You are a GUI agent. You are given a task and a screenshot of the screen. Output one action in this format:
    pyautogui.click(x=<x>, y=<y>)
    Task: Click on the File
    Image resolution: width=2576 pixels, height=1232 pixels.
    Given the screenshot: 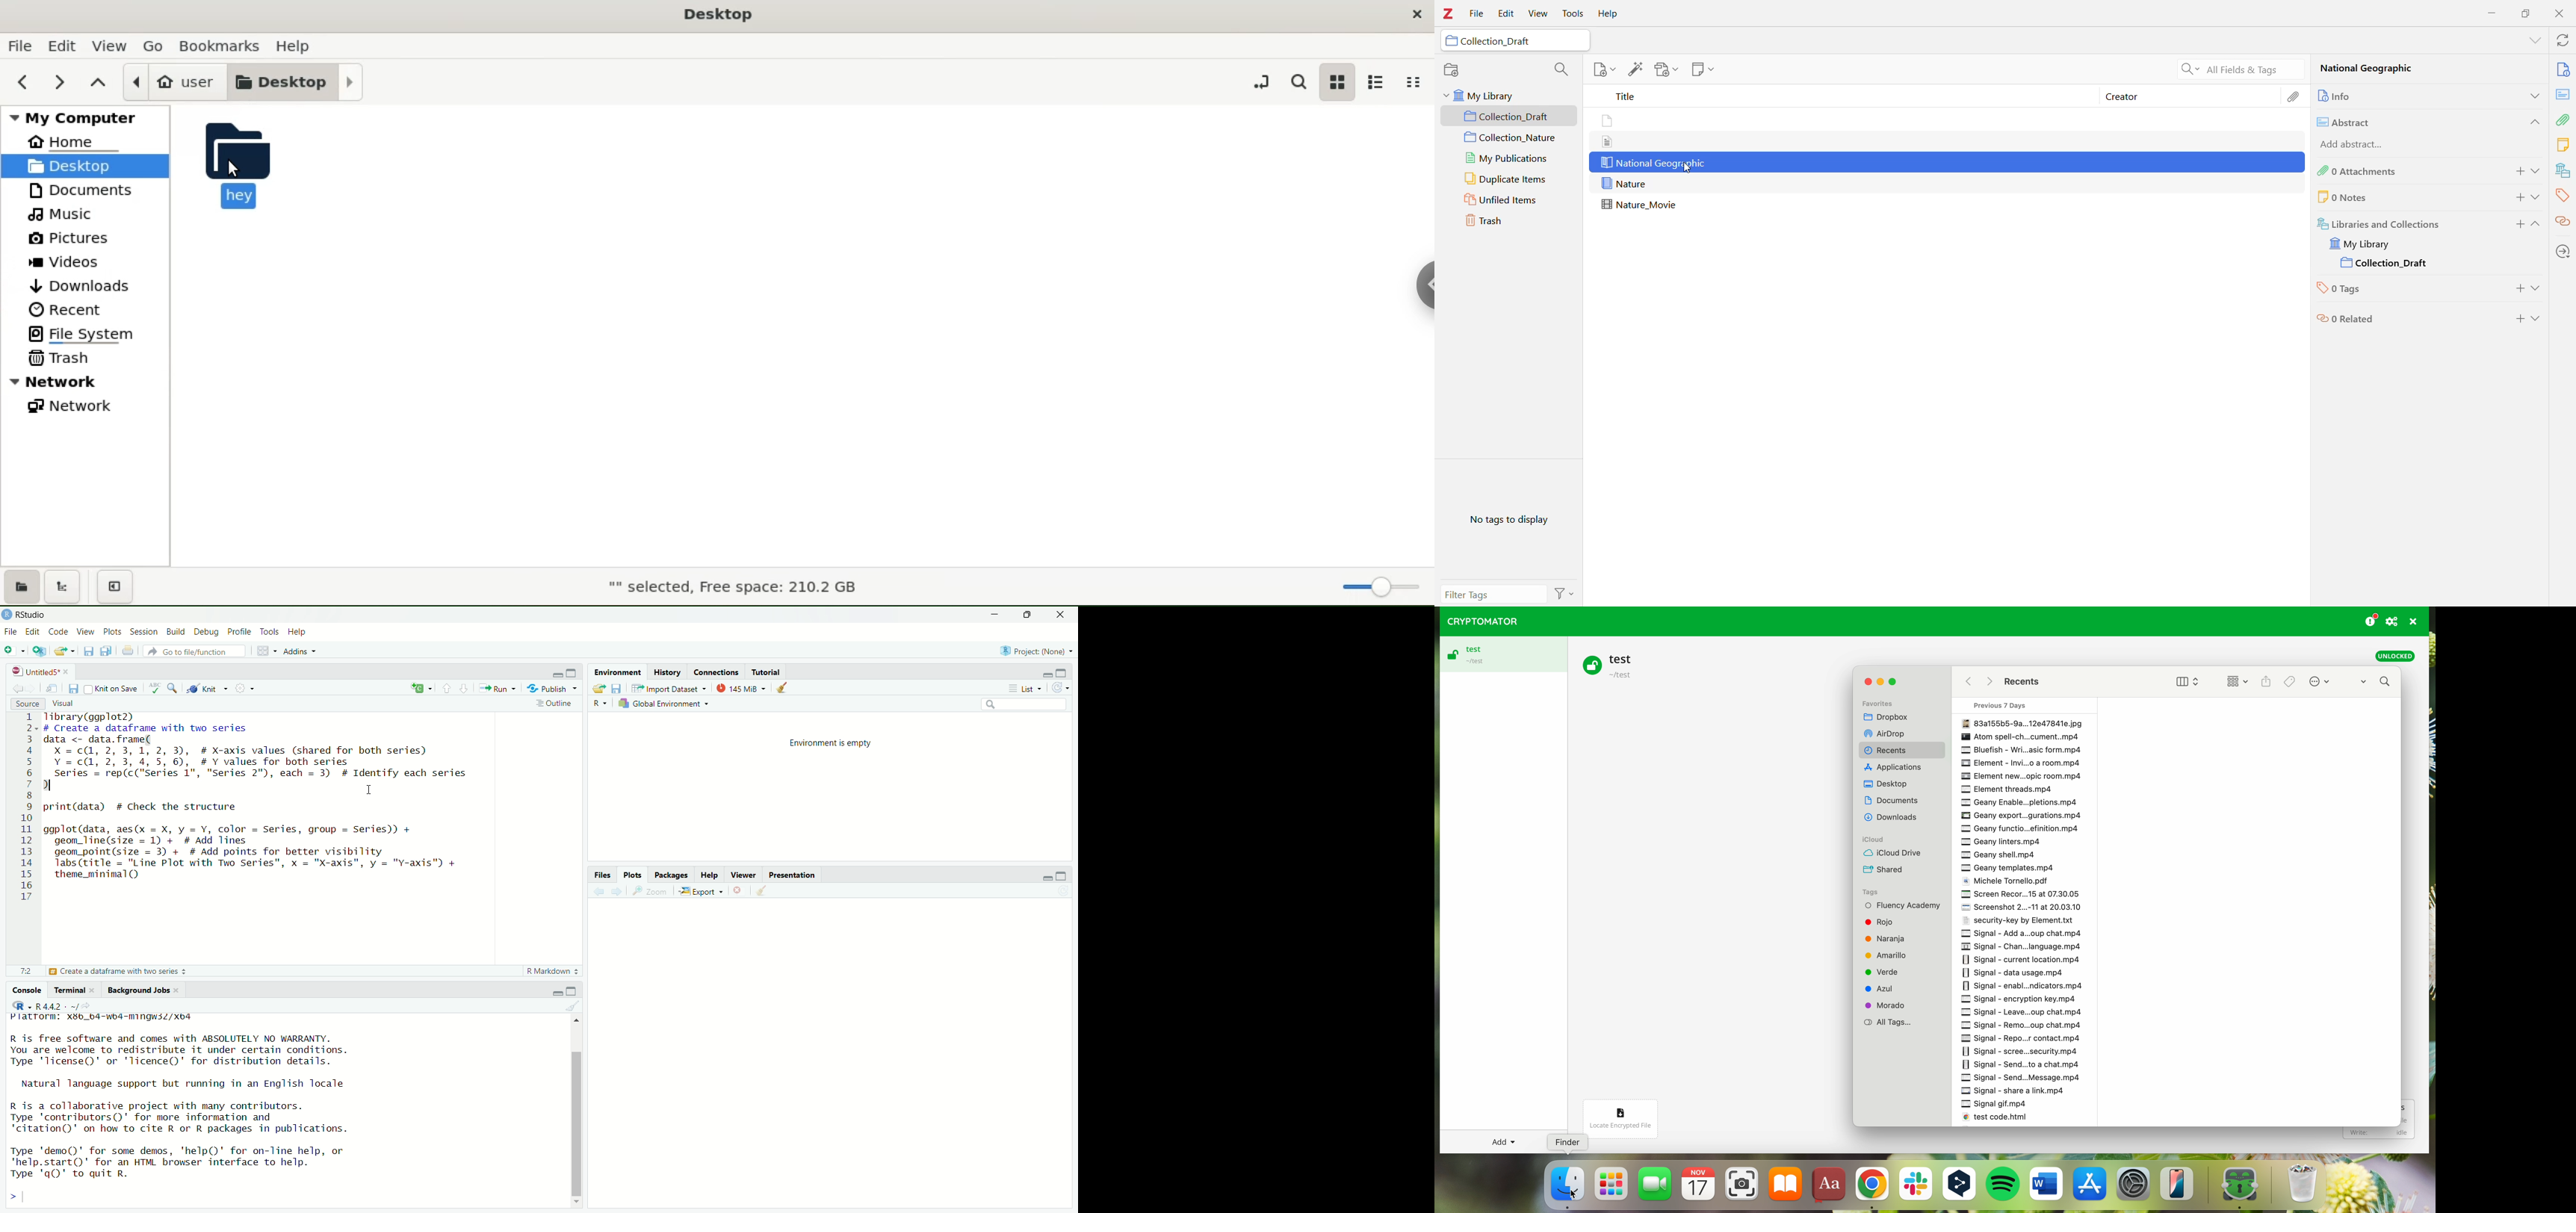 What is the action you would take?
    pyautogui.click(x=10, y=632)
    